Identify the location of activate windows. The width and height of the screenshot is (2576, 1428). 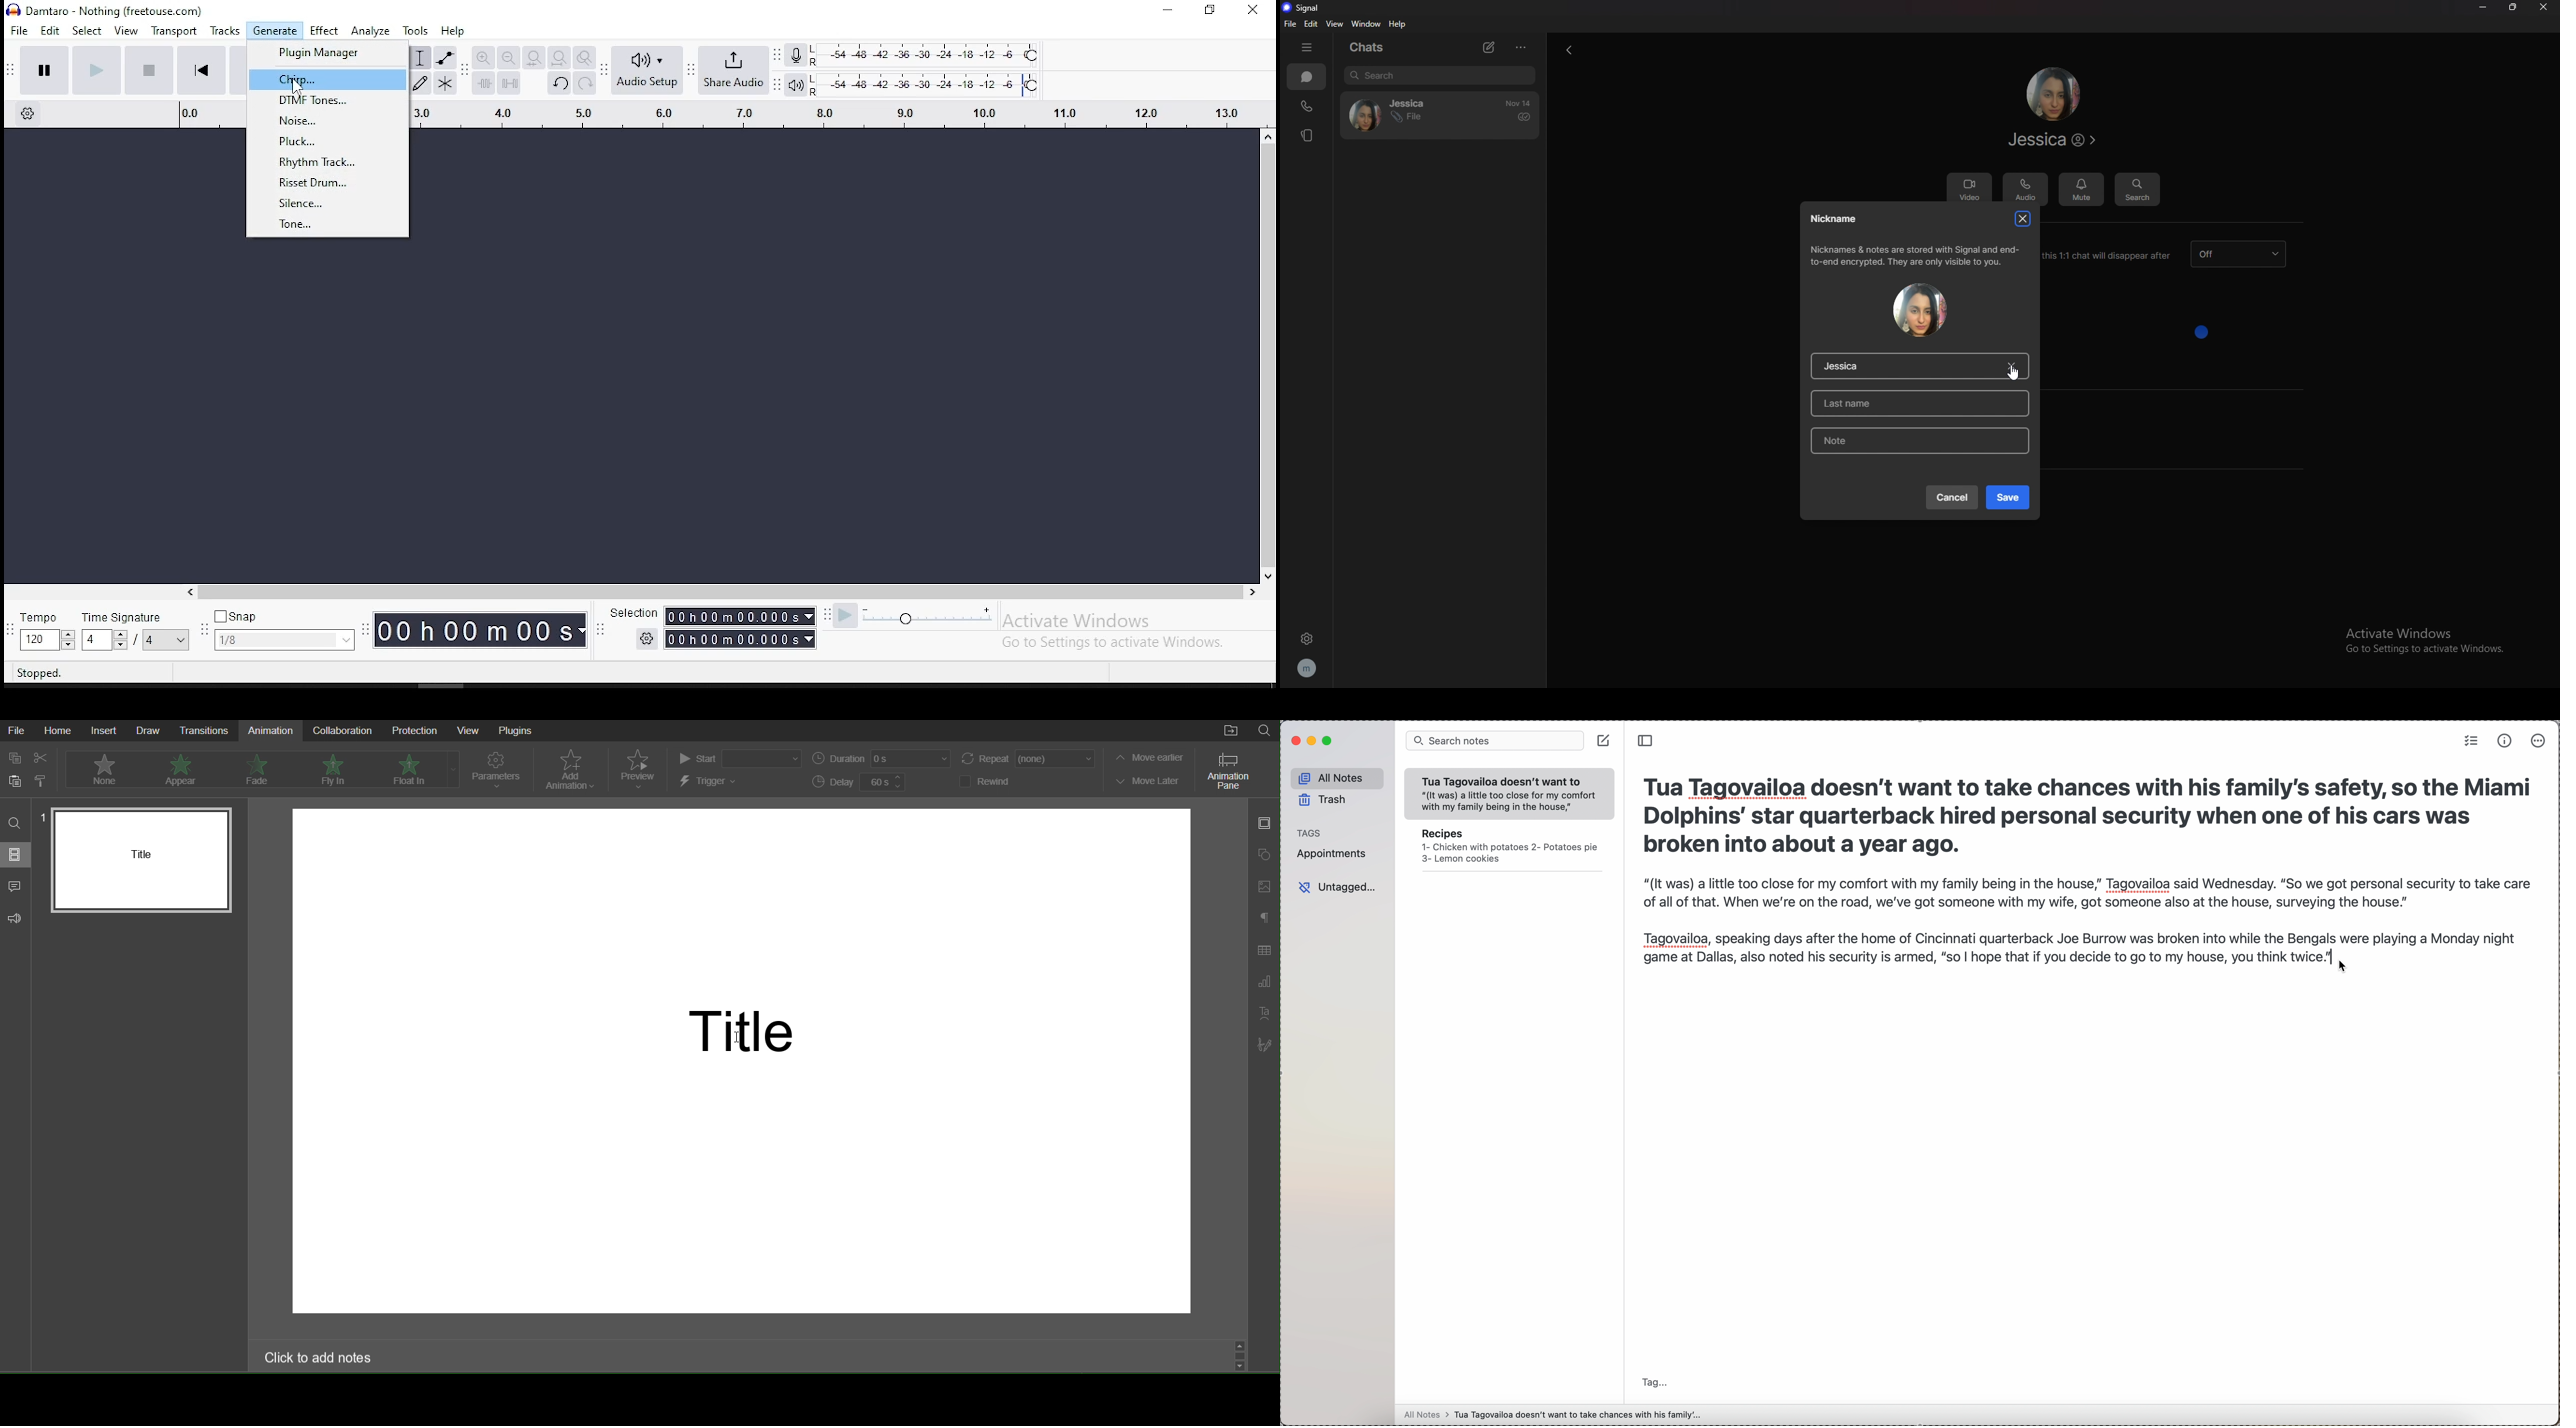
(1128, 630).